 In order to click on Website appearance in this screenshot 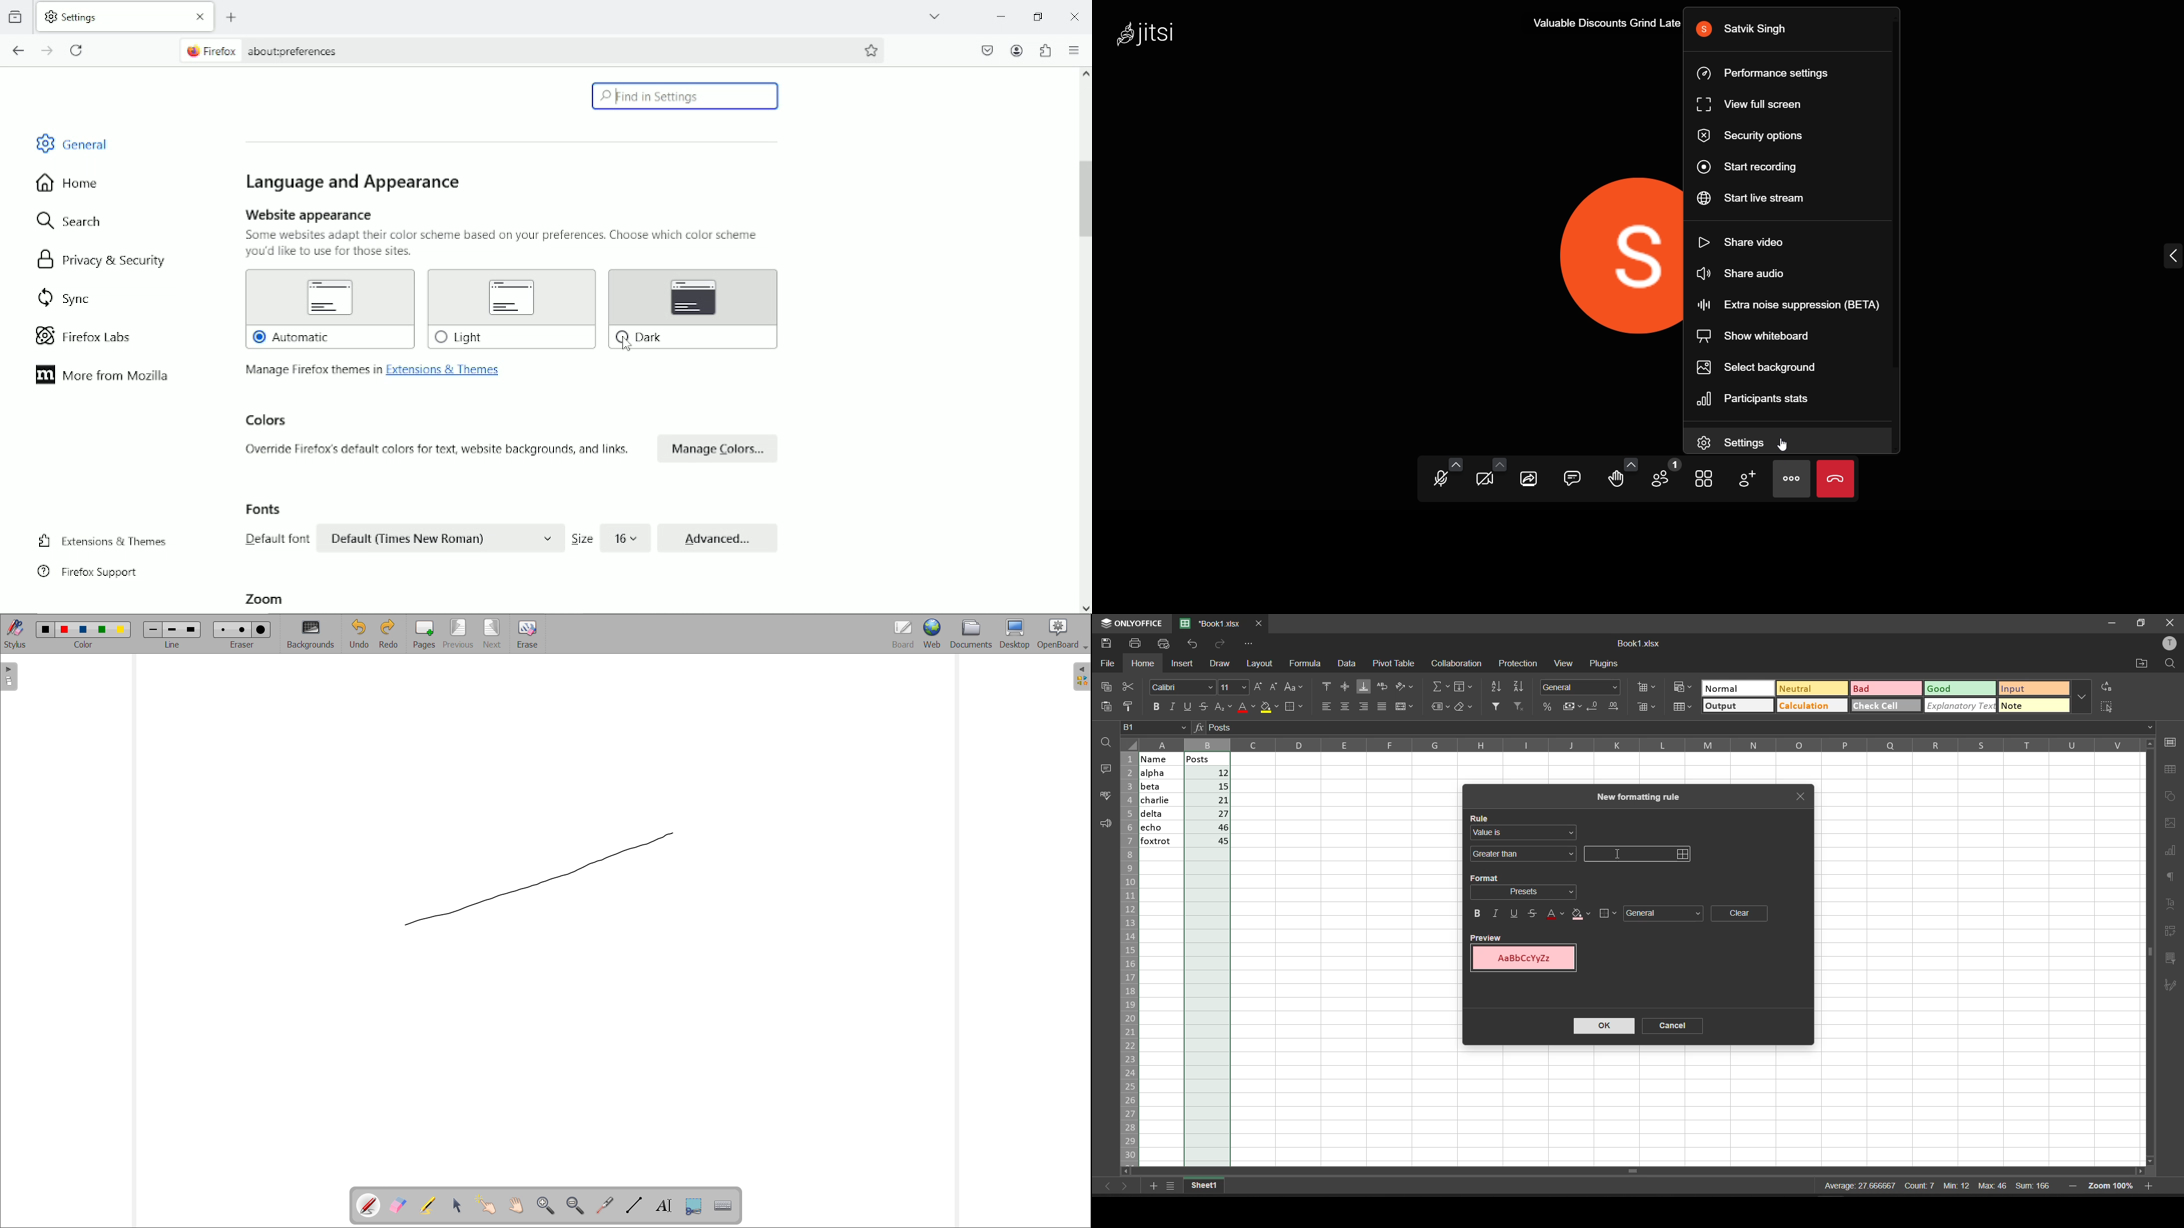, I will do `click(504, 232)`.